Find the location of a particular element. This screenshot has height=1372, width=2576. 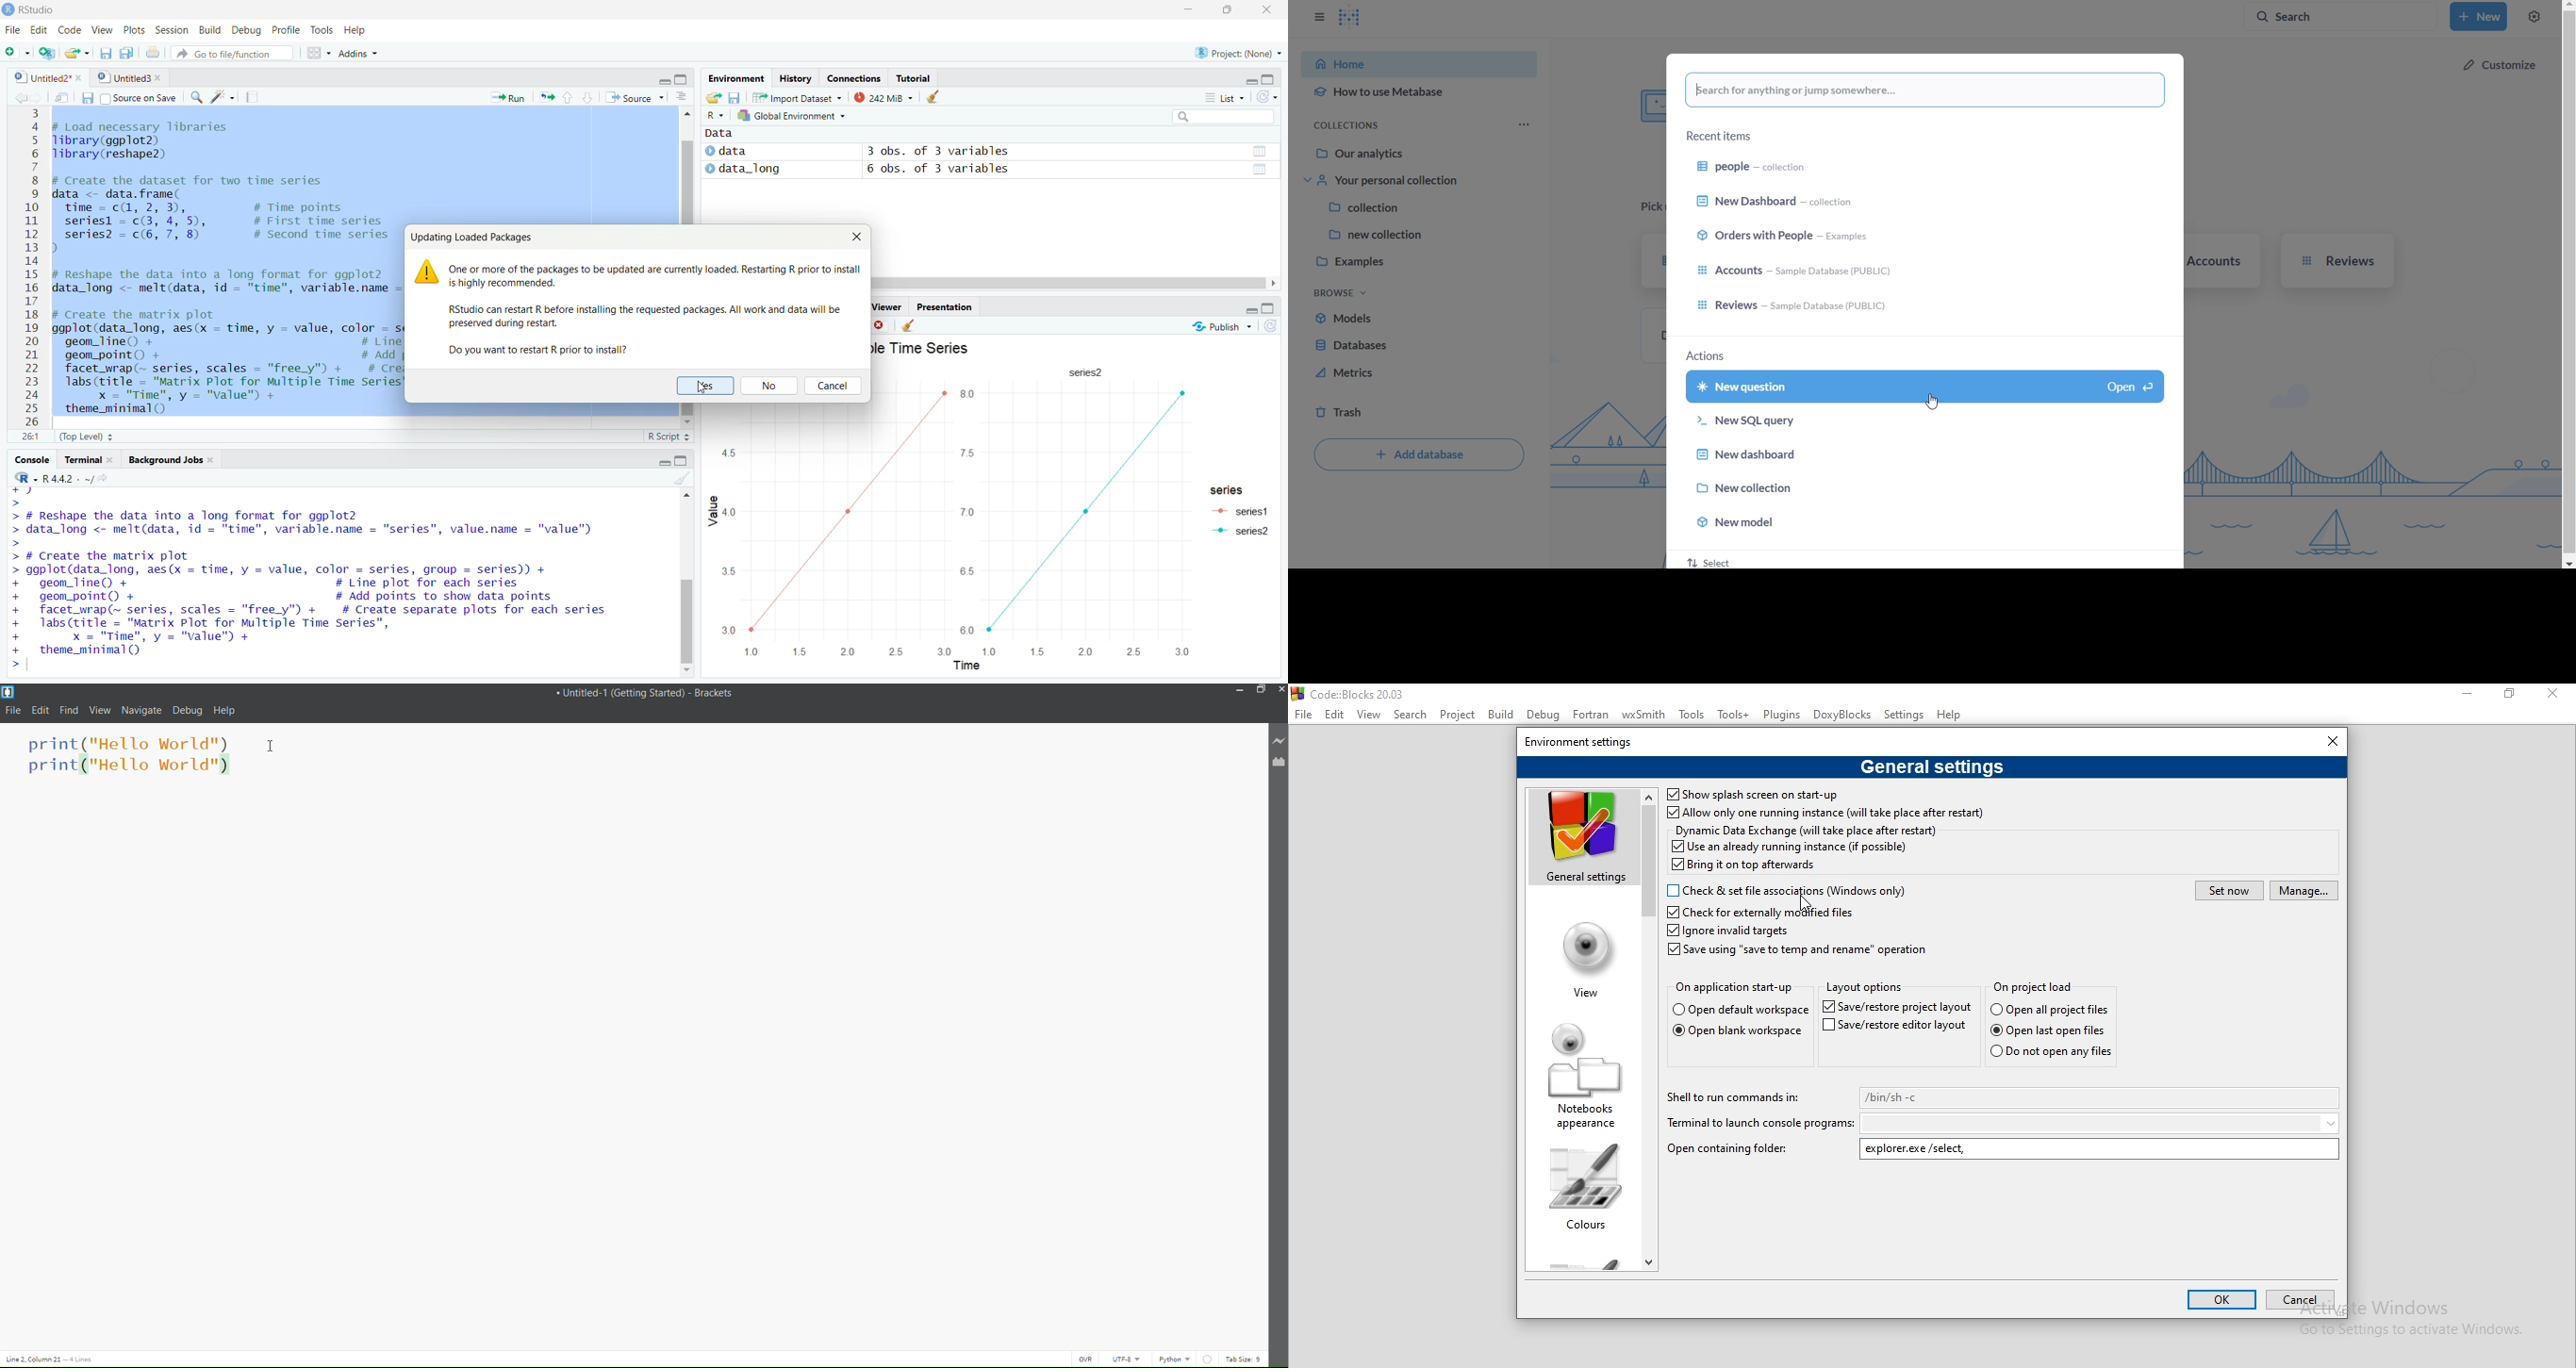

A Go to file/function is located at coordinates (231, 52).